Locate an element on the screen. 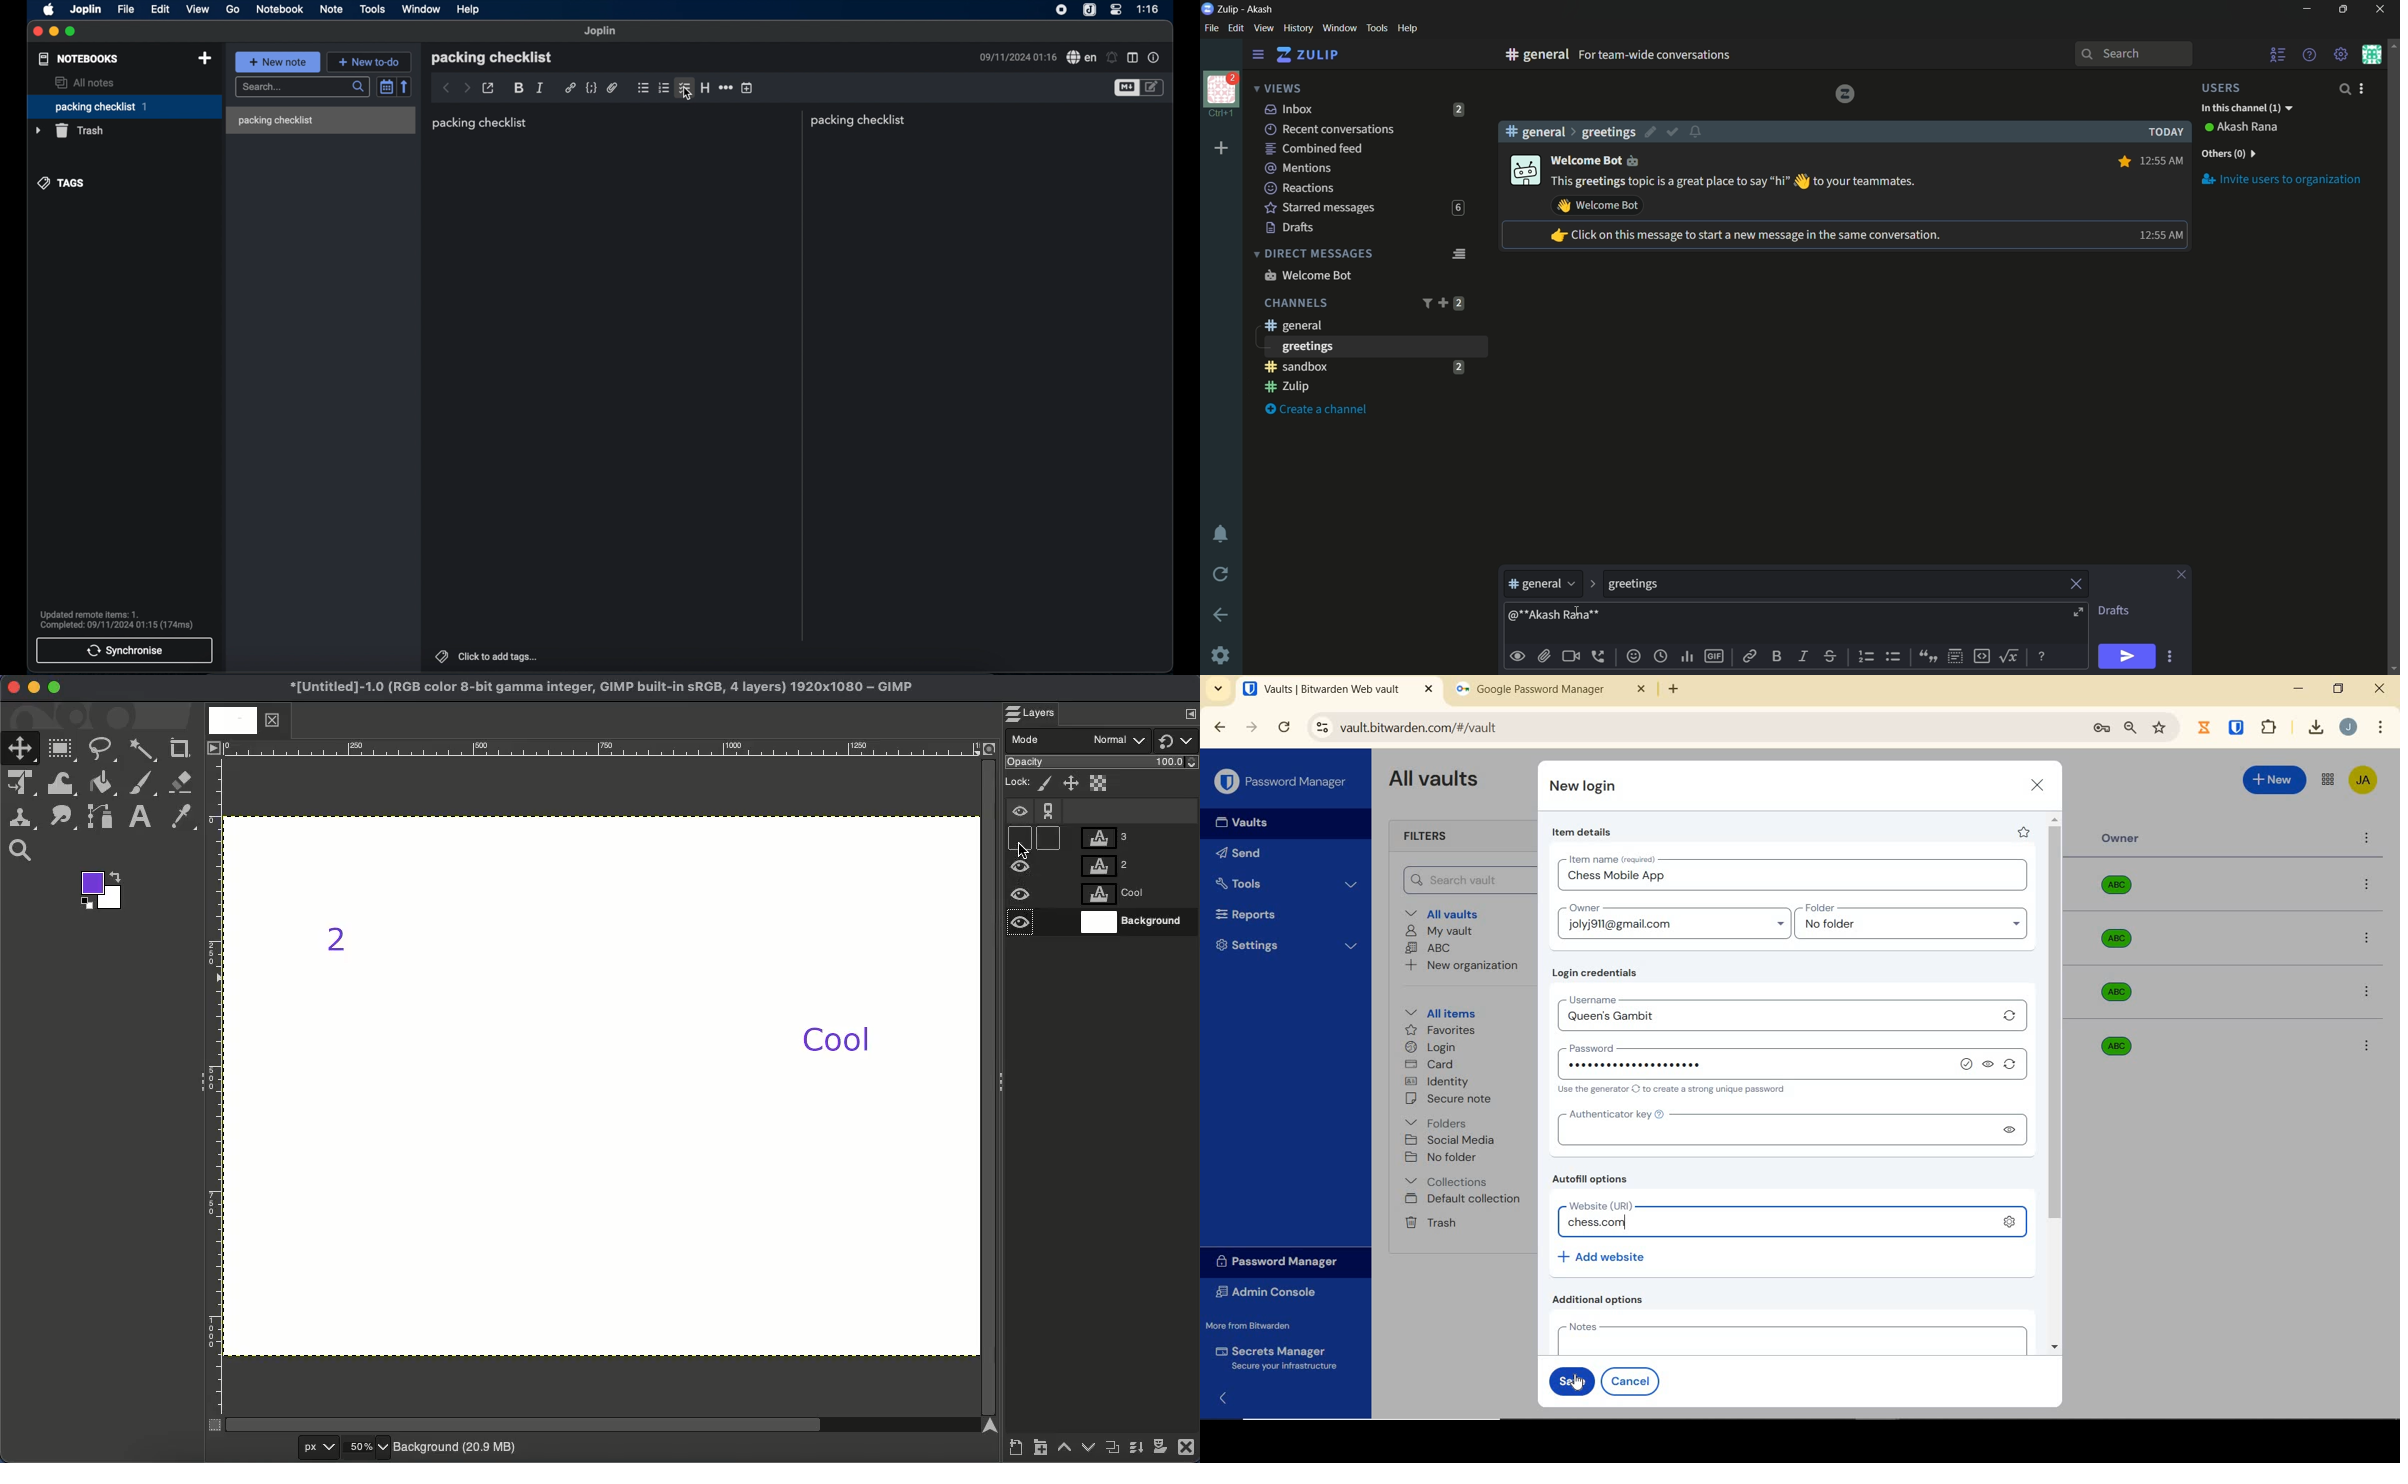 The image size is (2408, 1484). note is located at coordinates (332, 9).